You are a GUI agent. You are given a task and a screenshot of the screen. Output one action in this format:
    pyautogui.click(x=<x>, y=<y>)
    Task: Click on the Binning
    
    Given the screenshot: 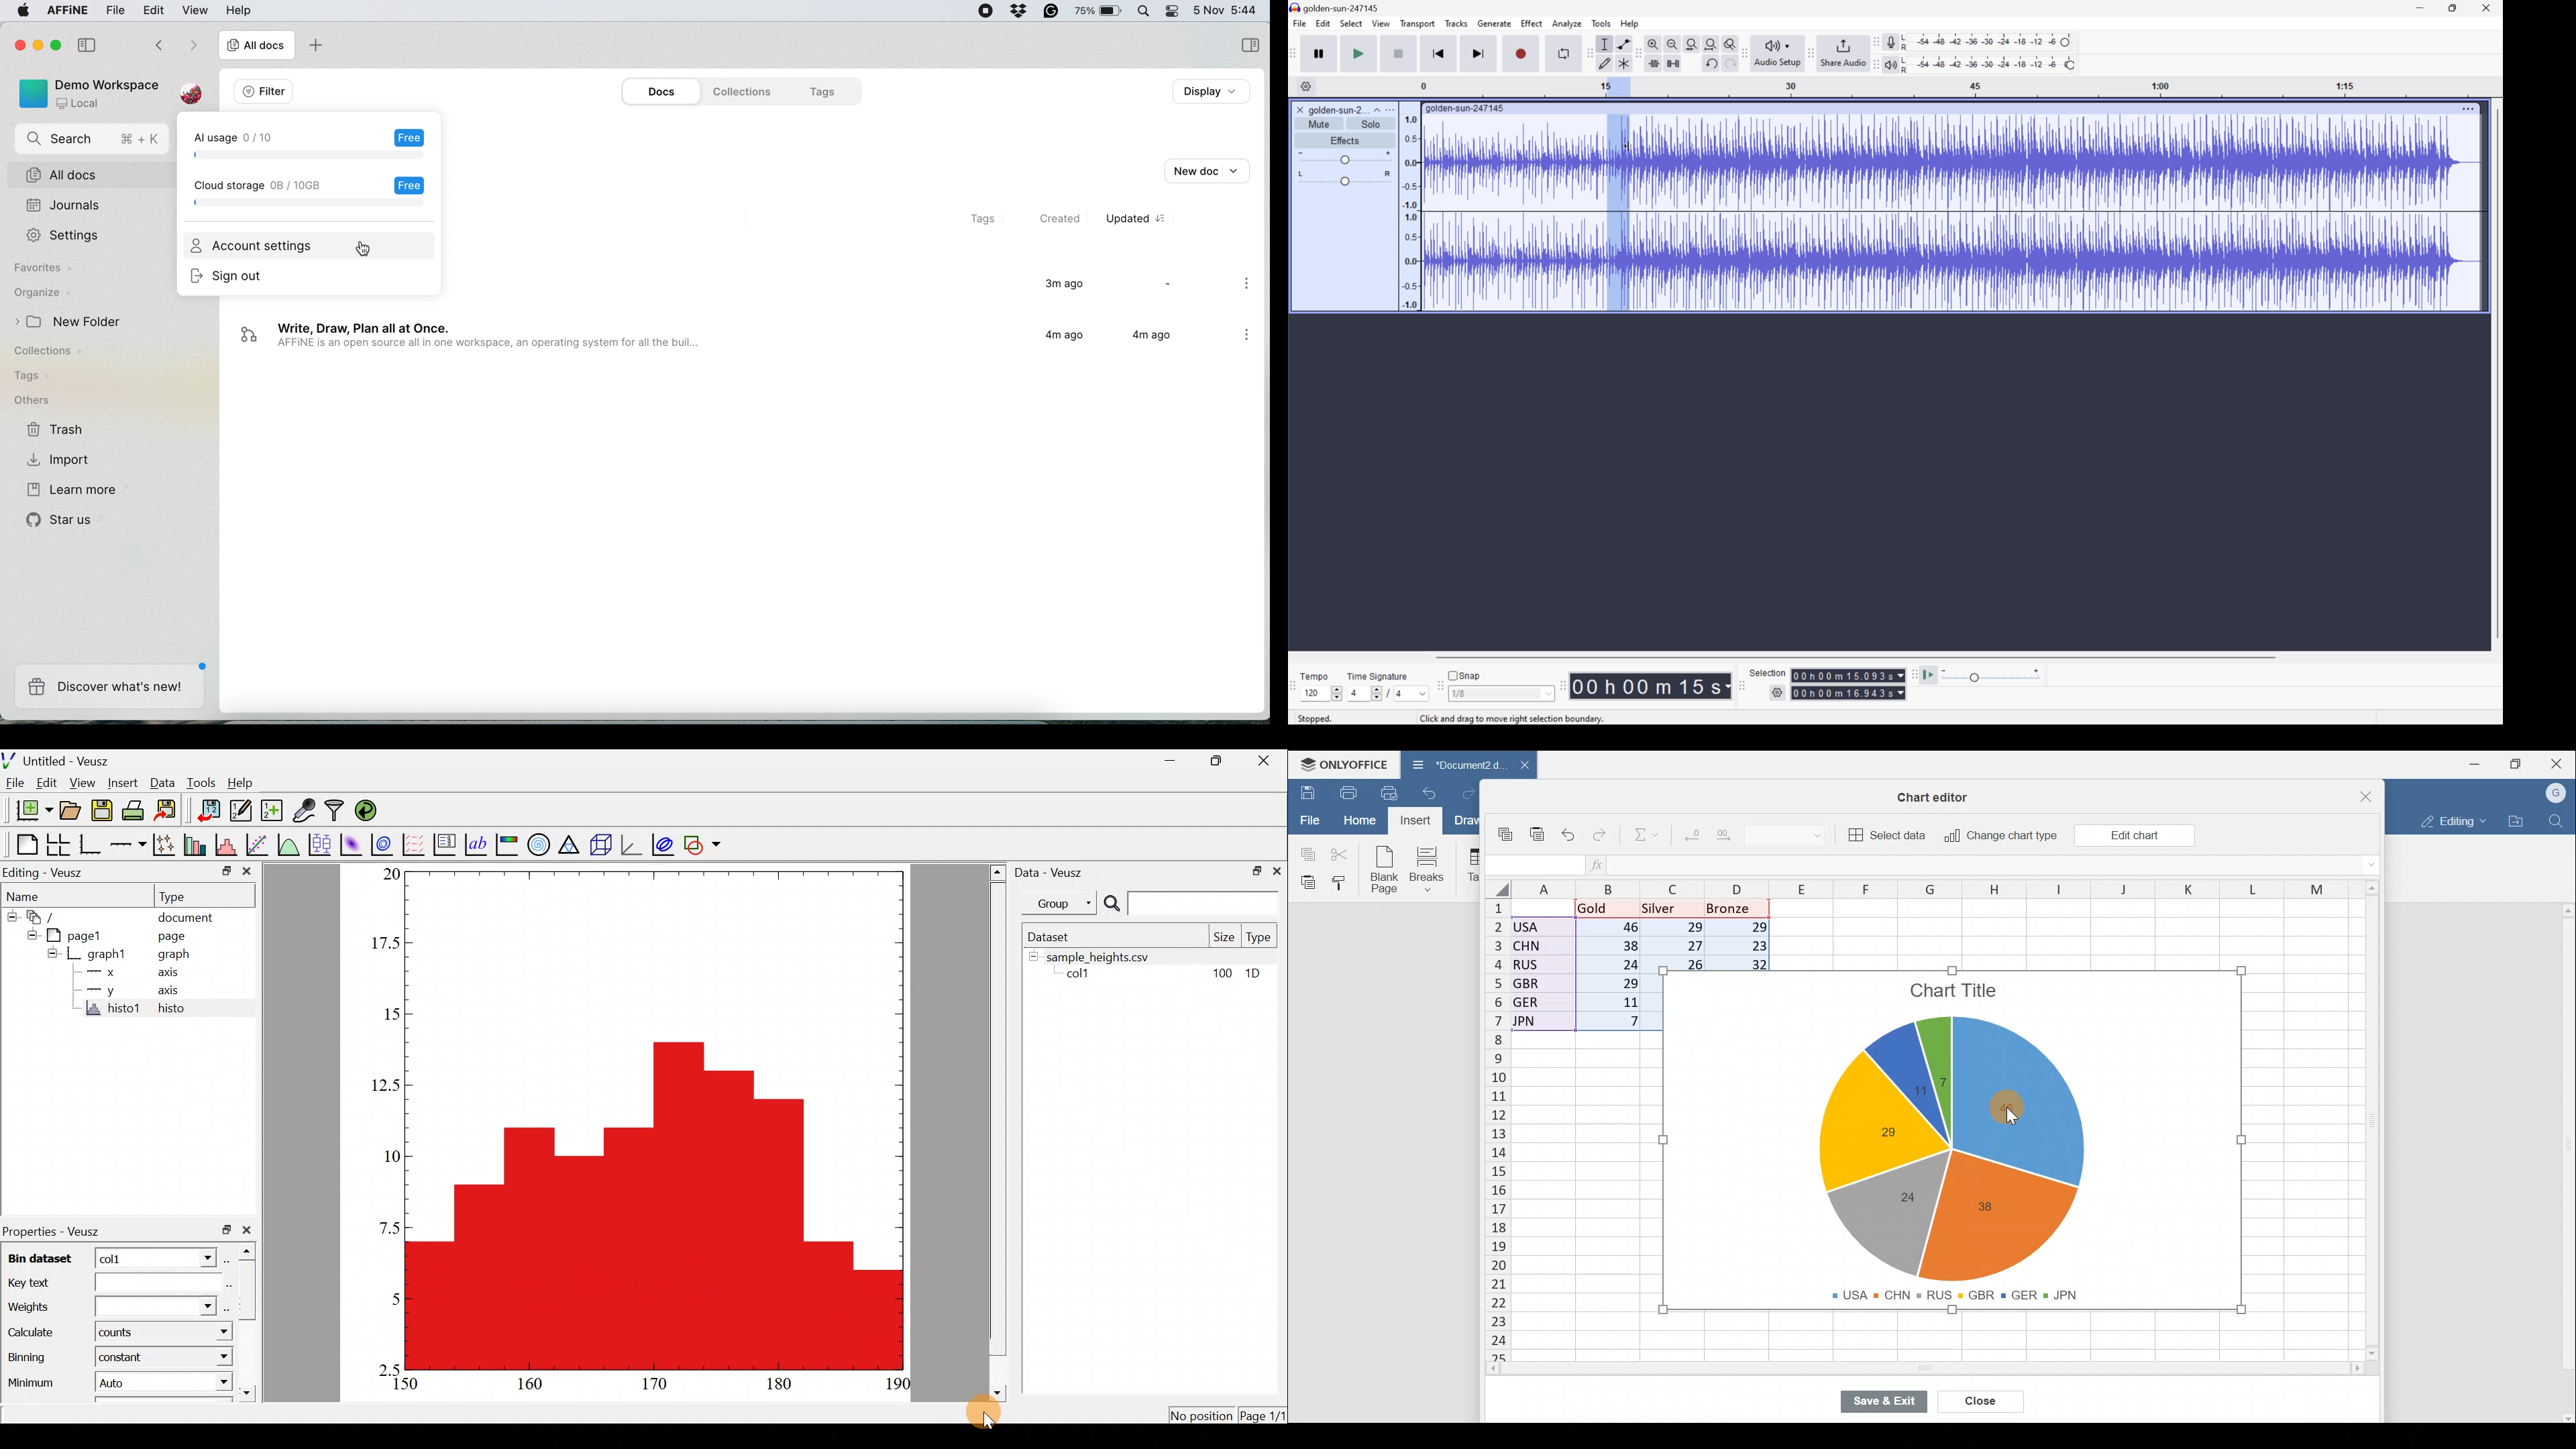 What is the action you would take?
    pyautogui.click(x=32, y=1354)
    